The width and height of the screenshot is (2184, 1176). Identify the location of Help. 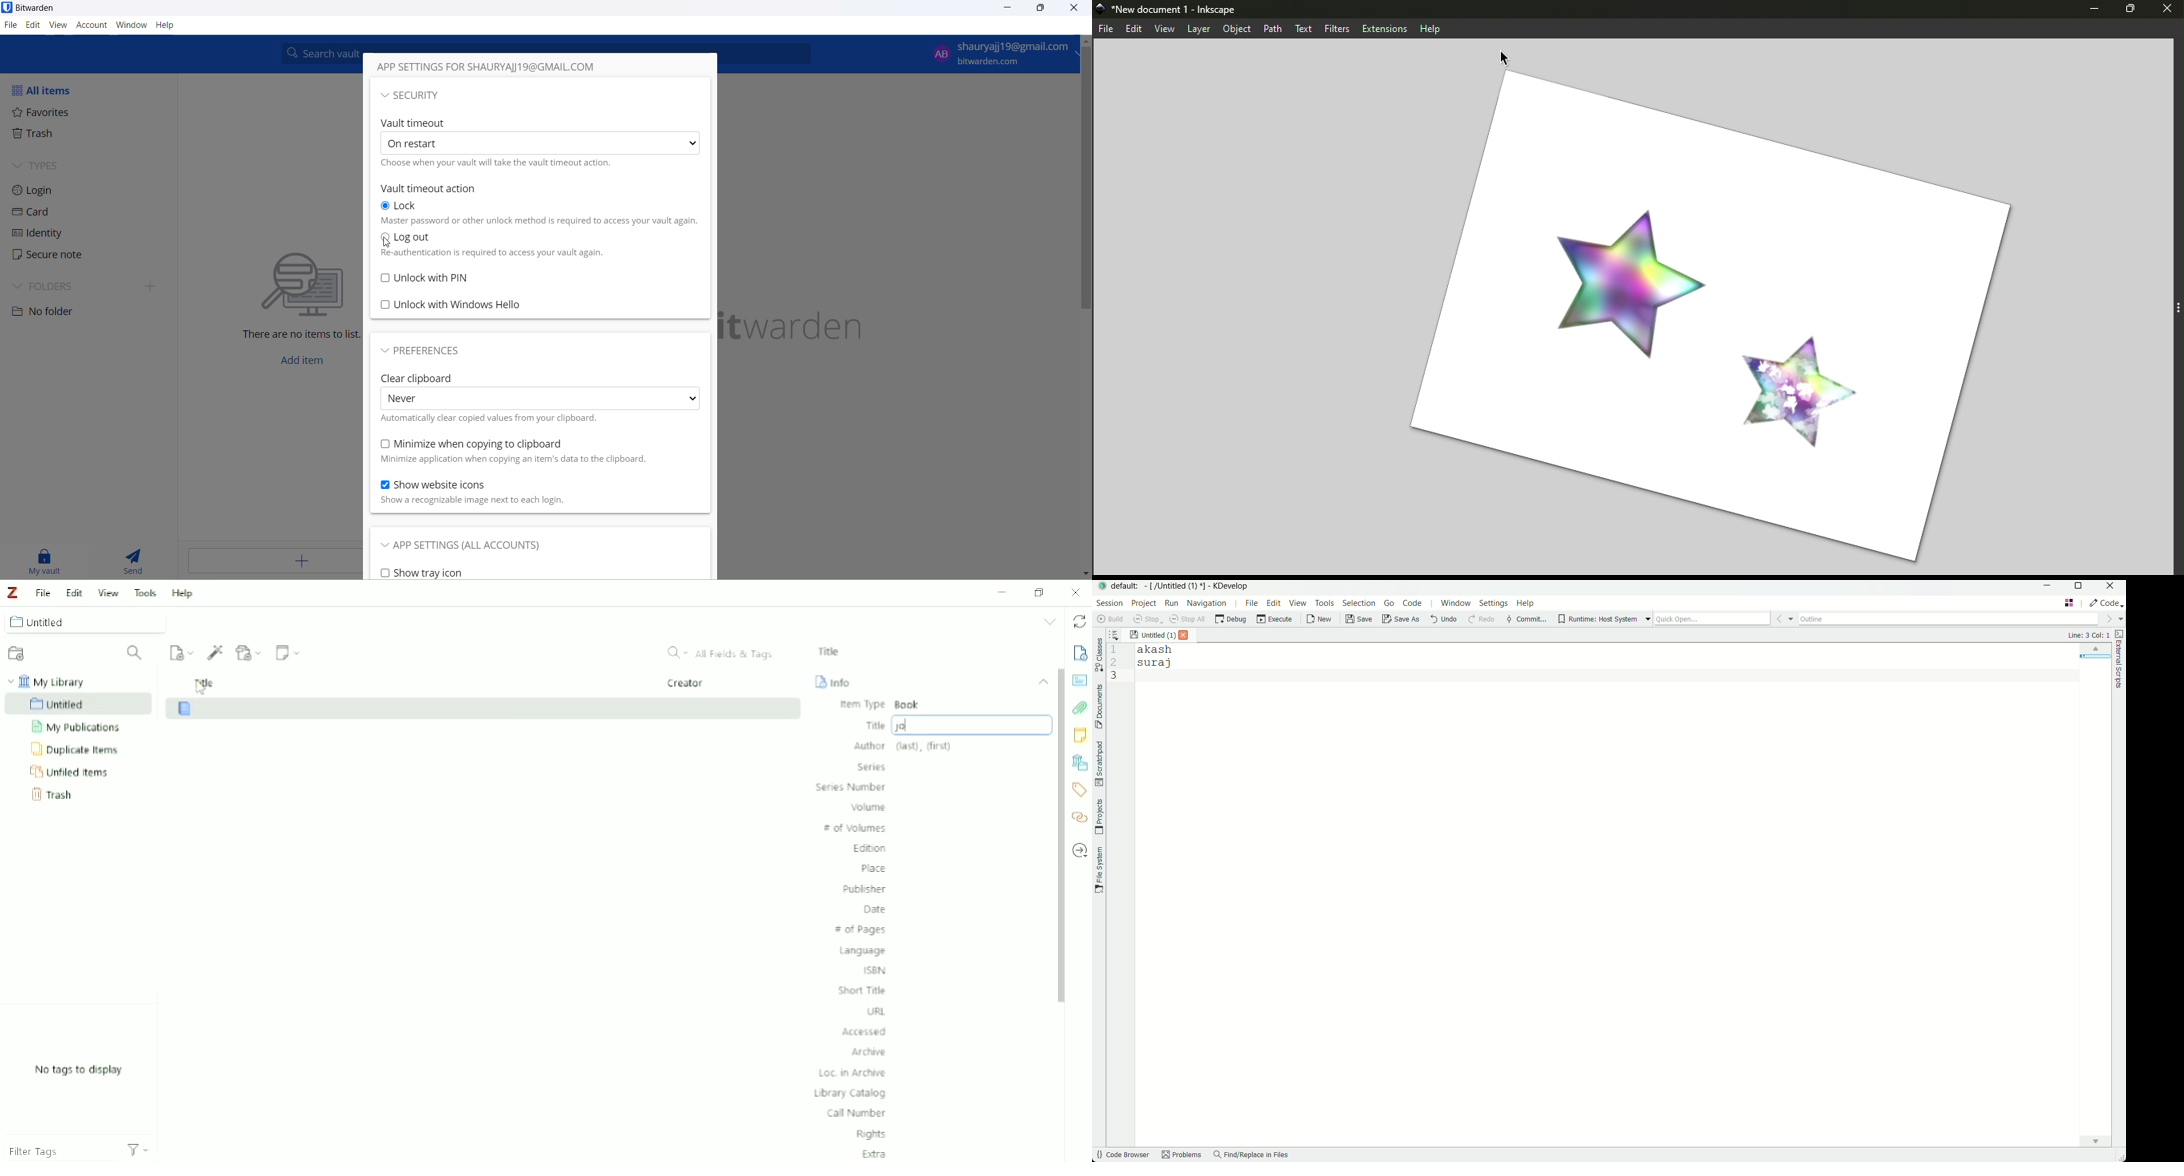
(1431, 28).